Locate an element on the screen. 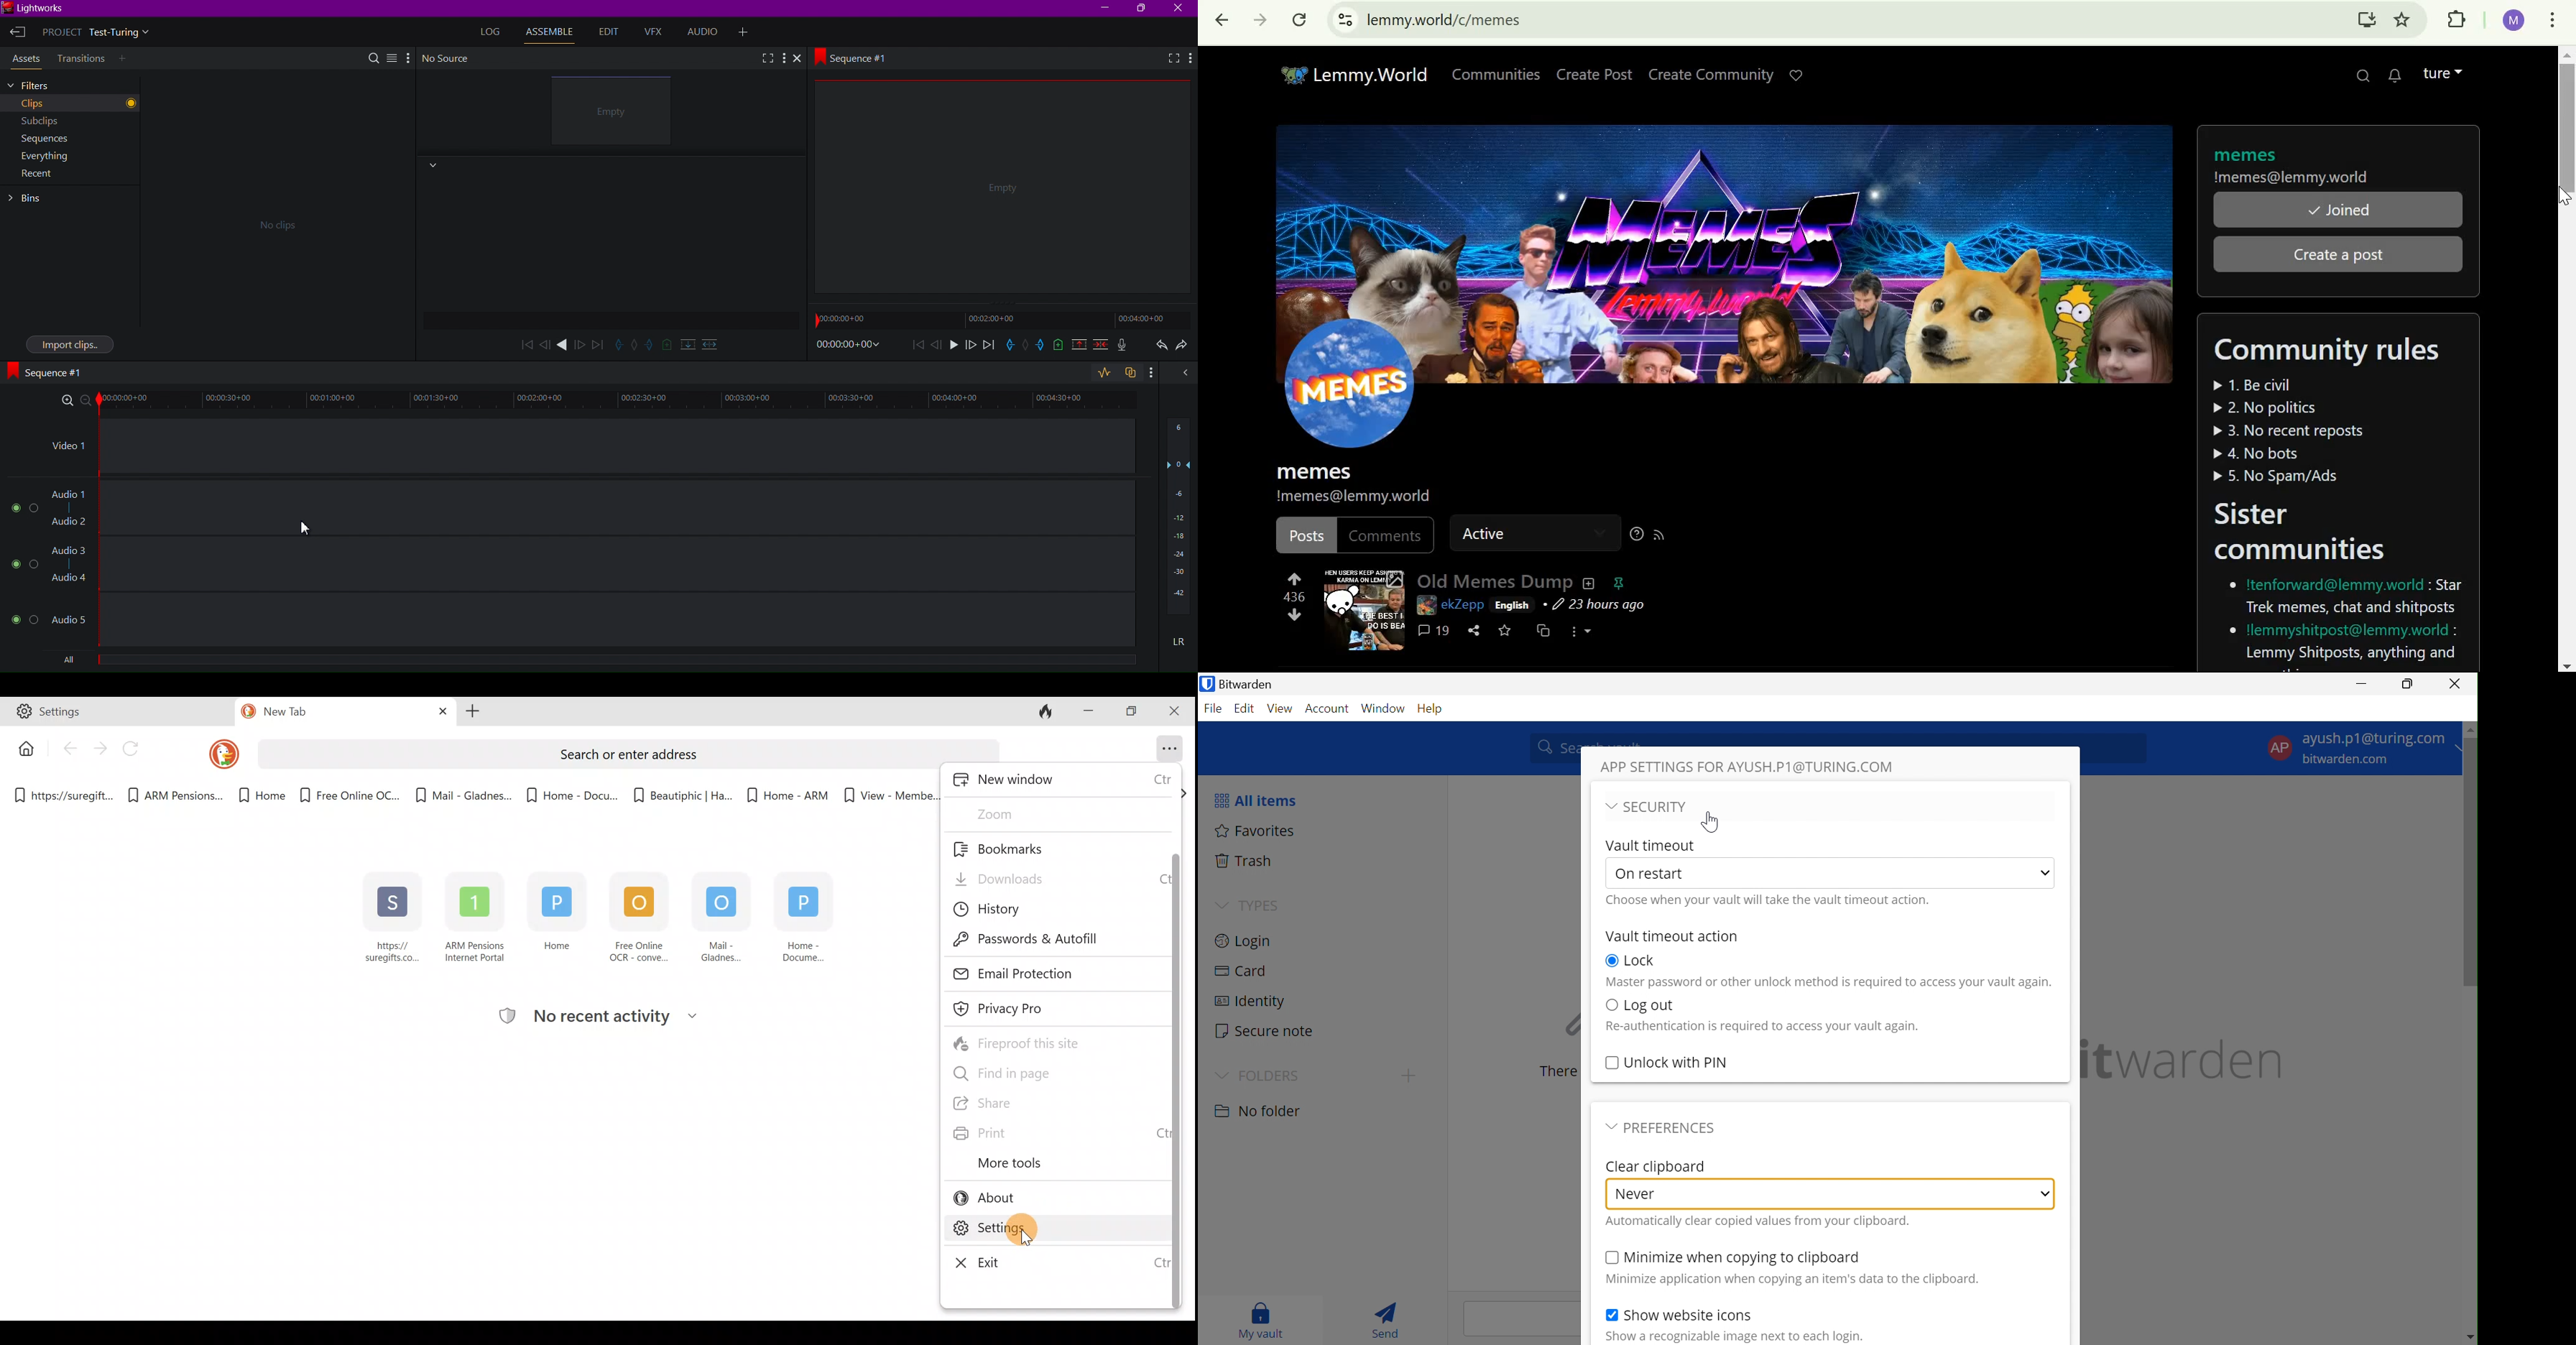 The image size is (2576, 1372). scrollbar is located at coordinates (2470, 865).